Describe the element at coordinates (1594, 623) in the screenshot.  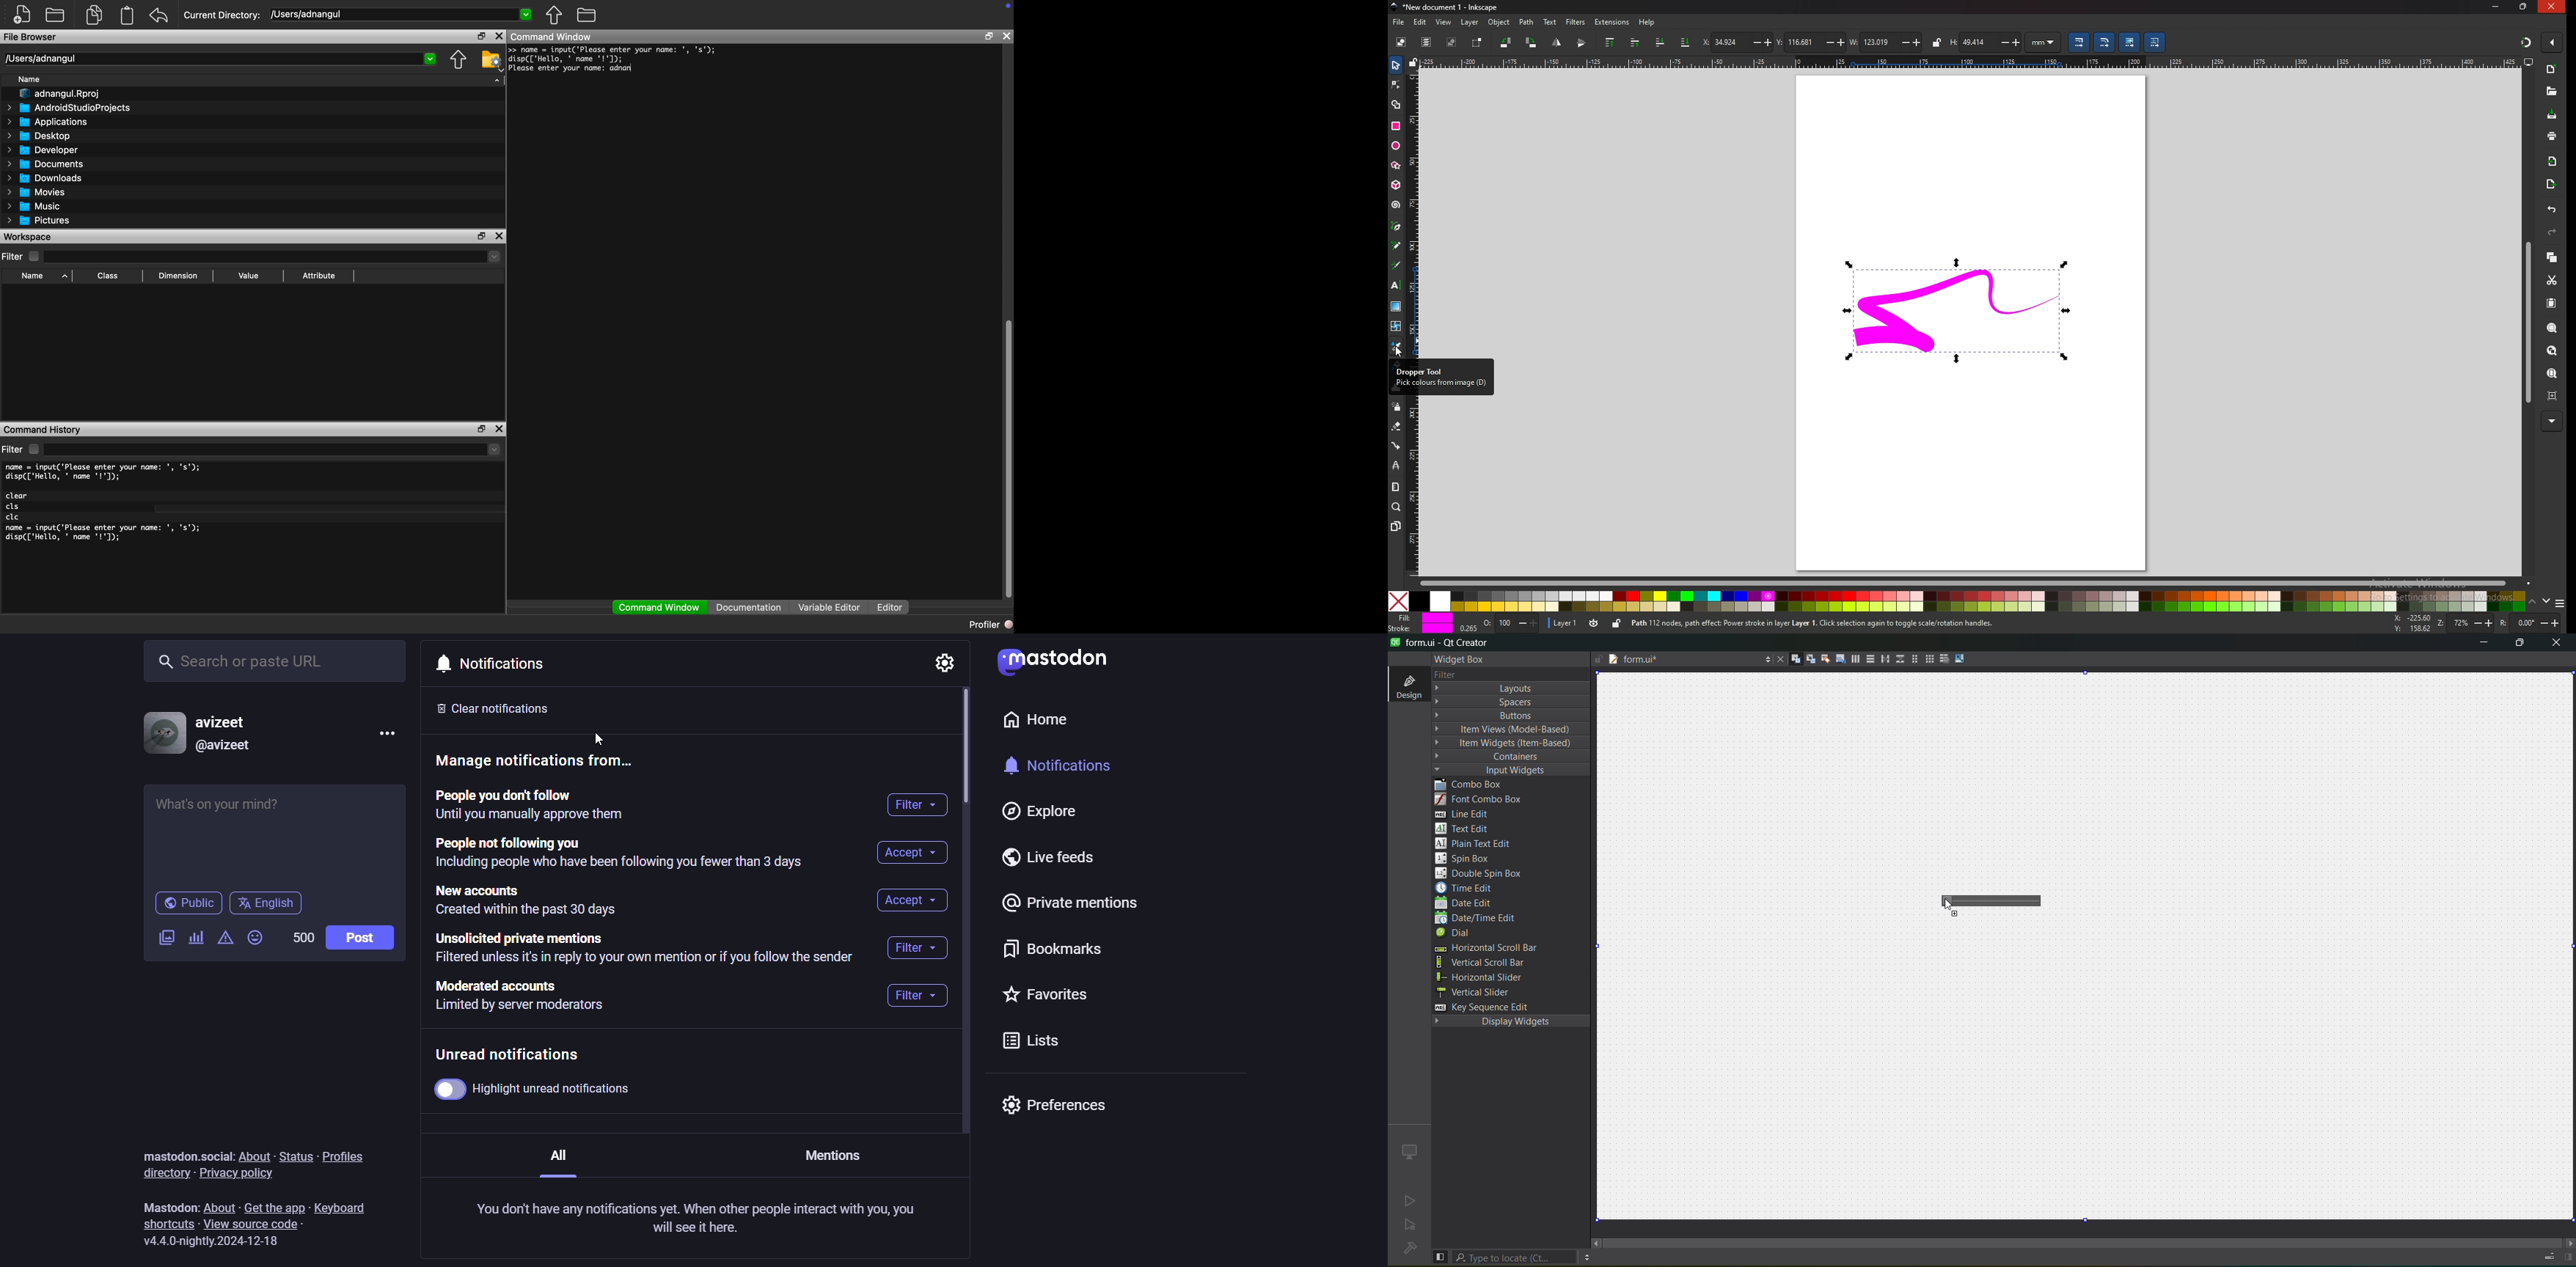
I see `toggle visibility` at that location.